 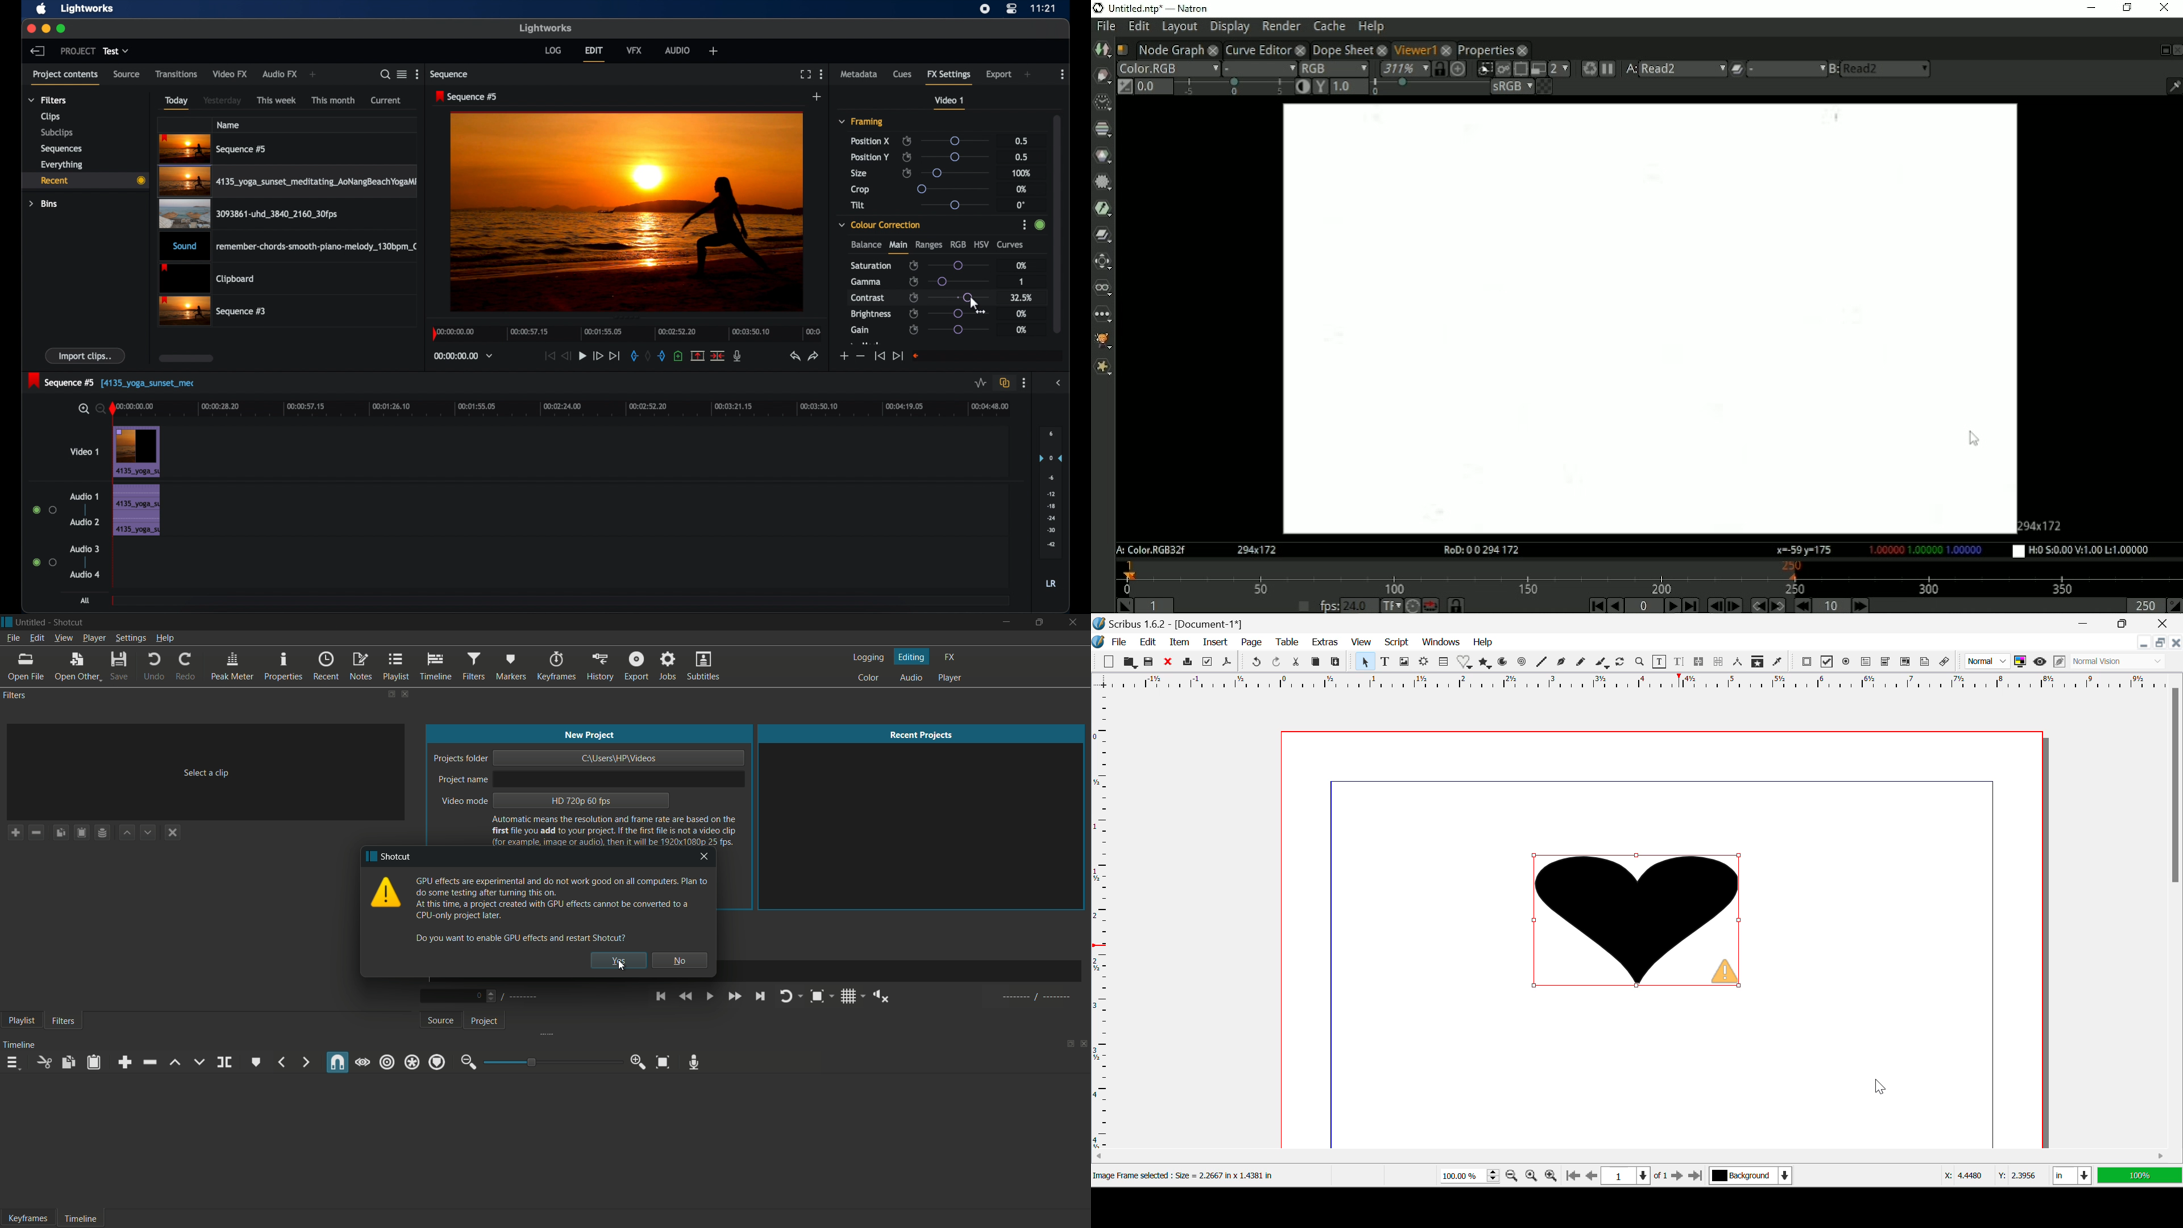 I want to click on cut, so click(x=43, y=1064).